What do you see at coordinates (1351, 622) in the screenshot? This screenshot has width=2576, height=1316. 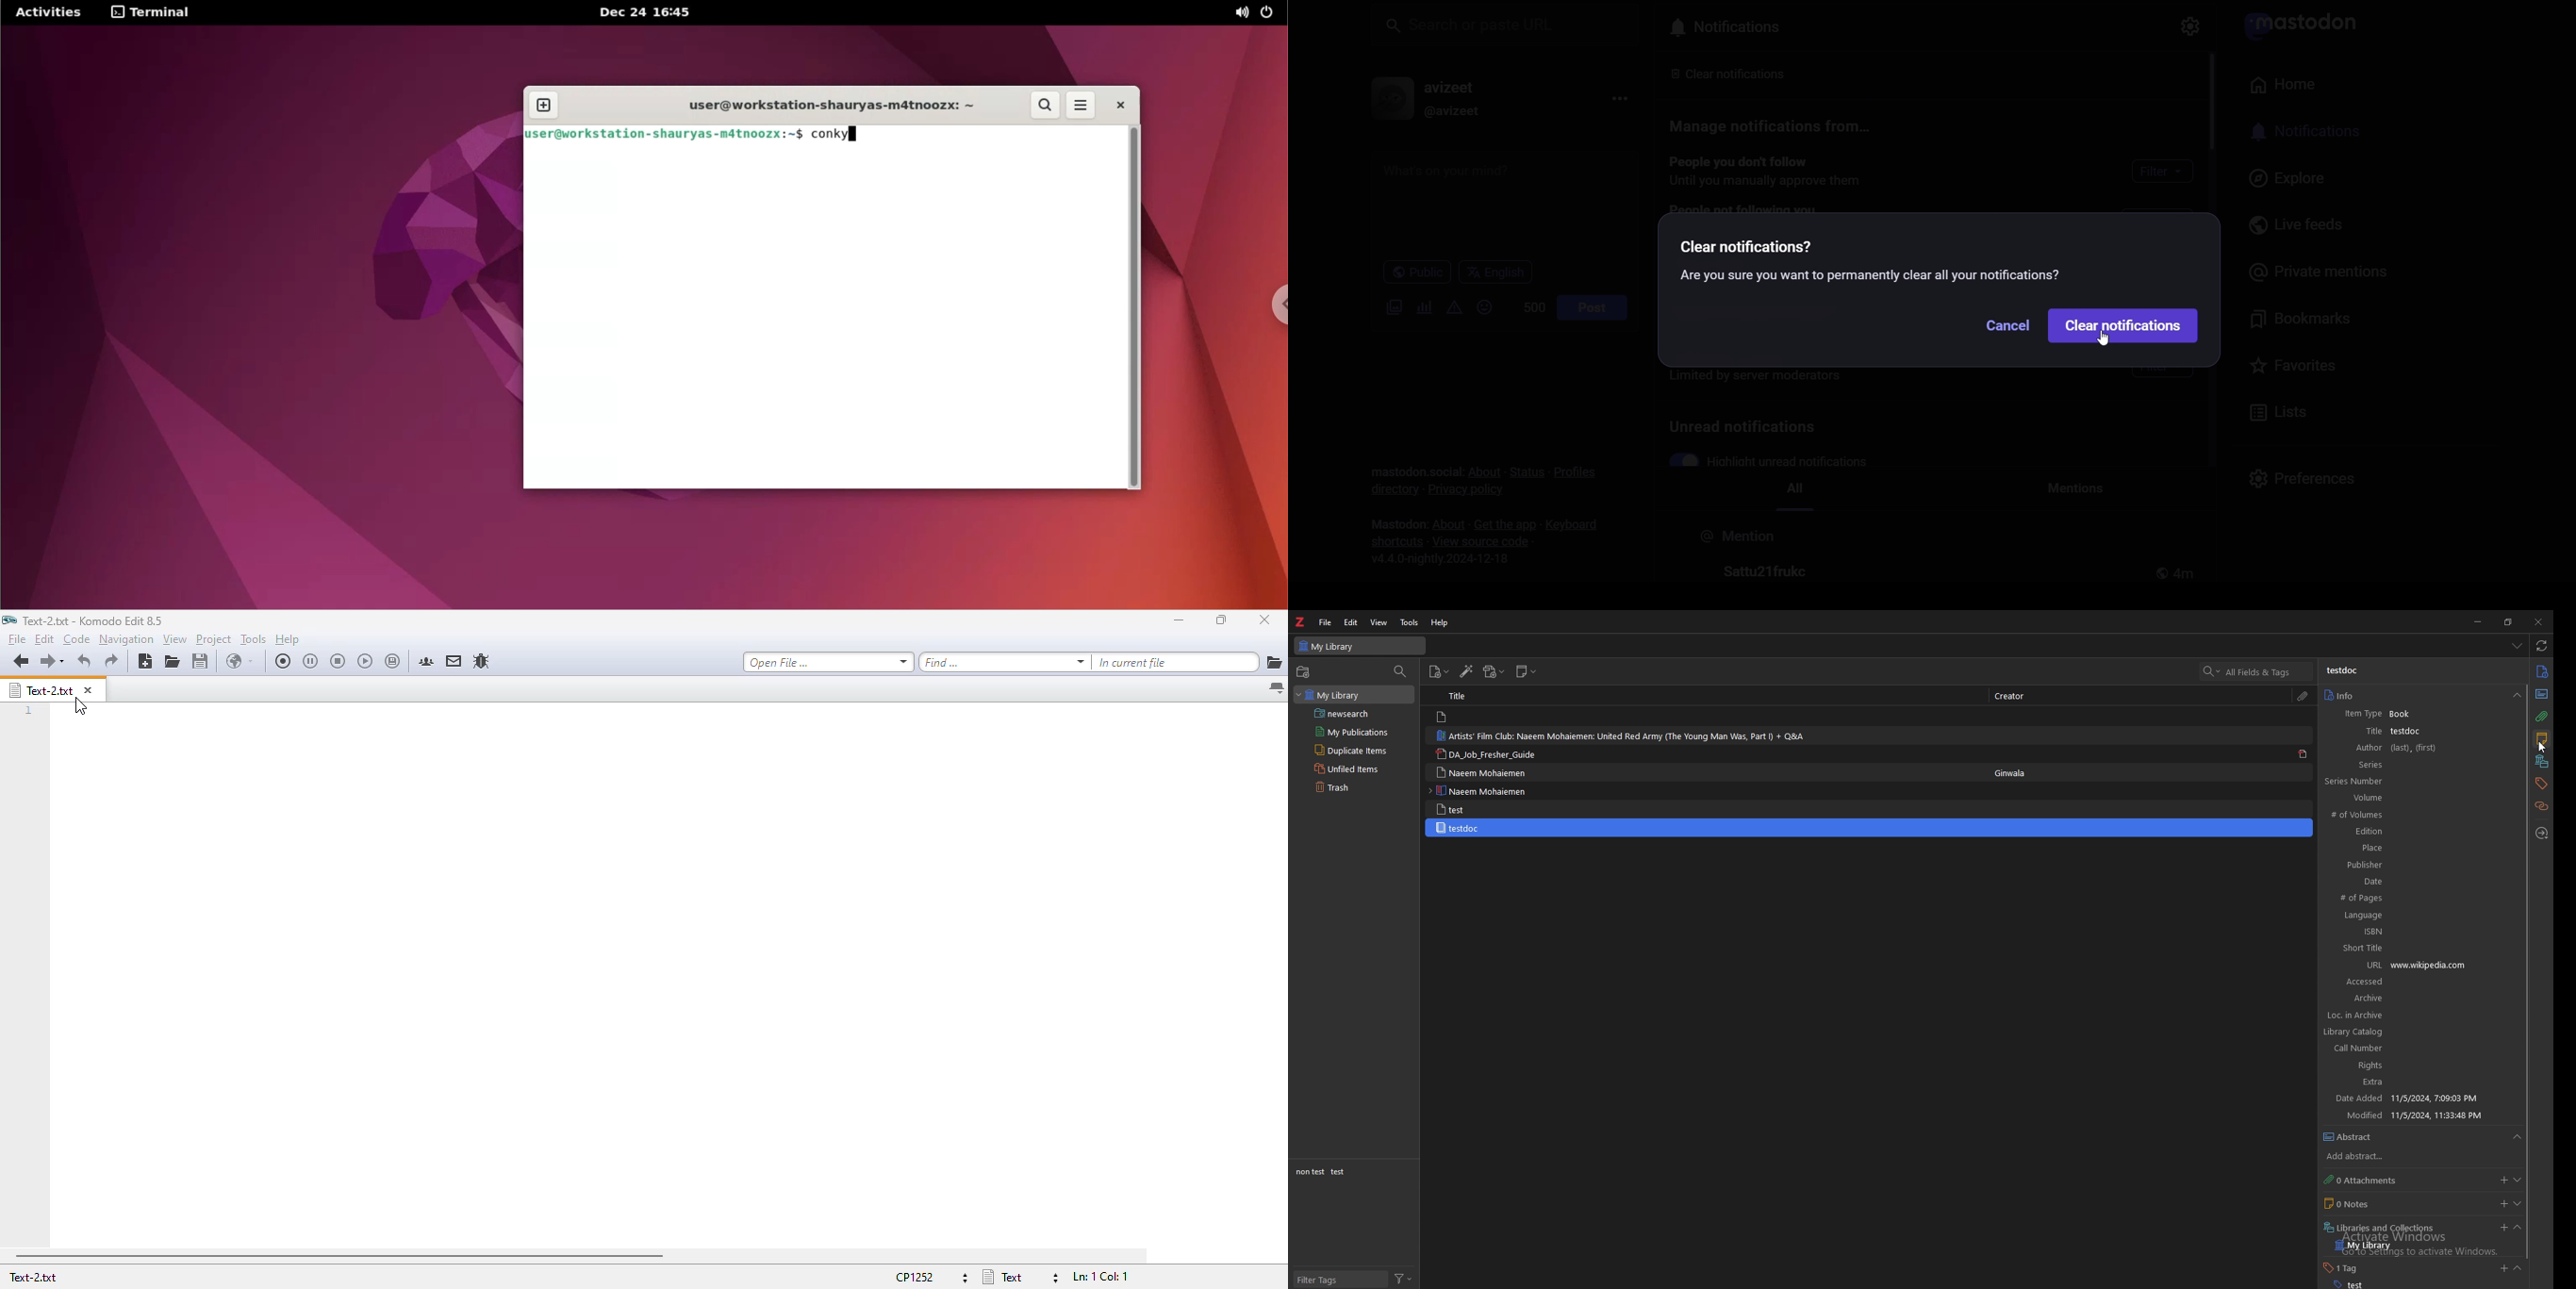 I see `edit` at bounding box center [1351, 622].